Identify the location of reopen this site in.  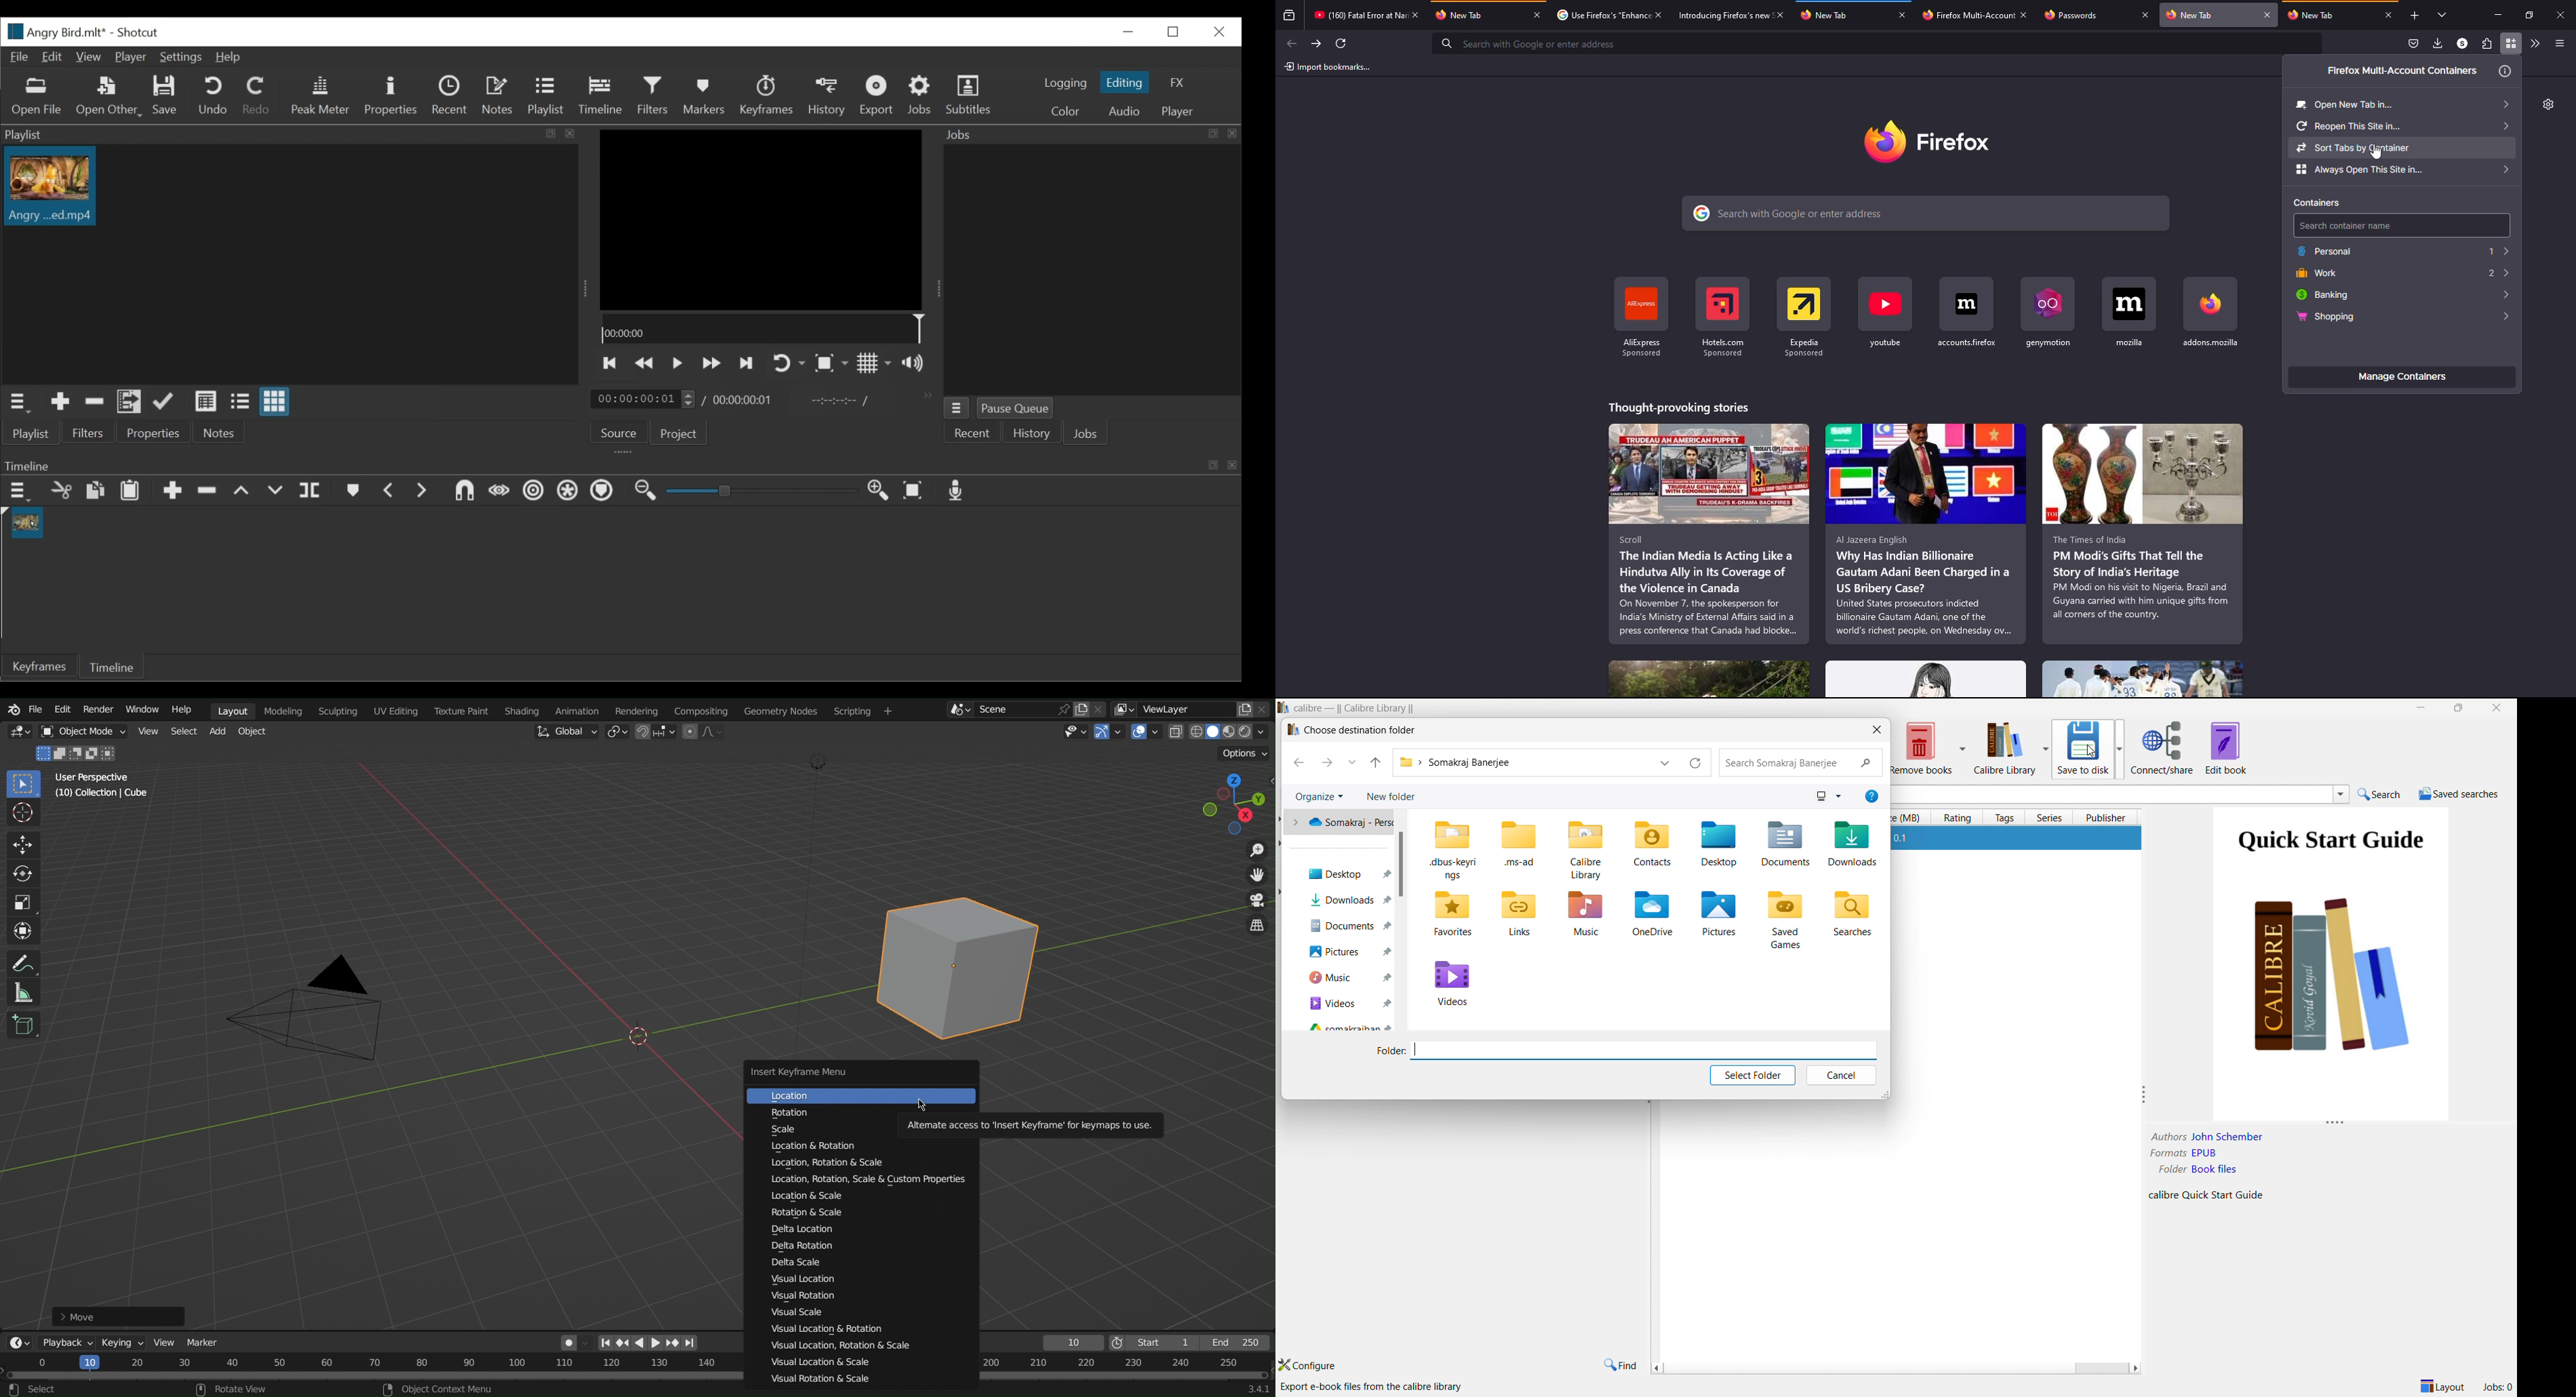
(2401, 125).